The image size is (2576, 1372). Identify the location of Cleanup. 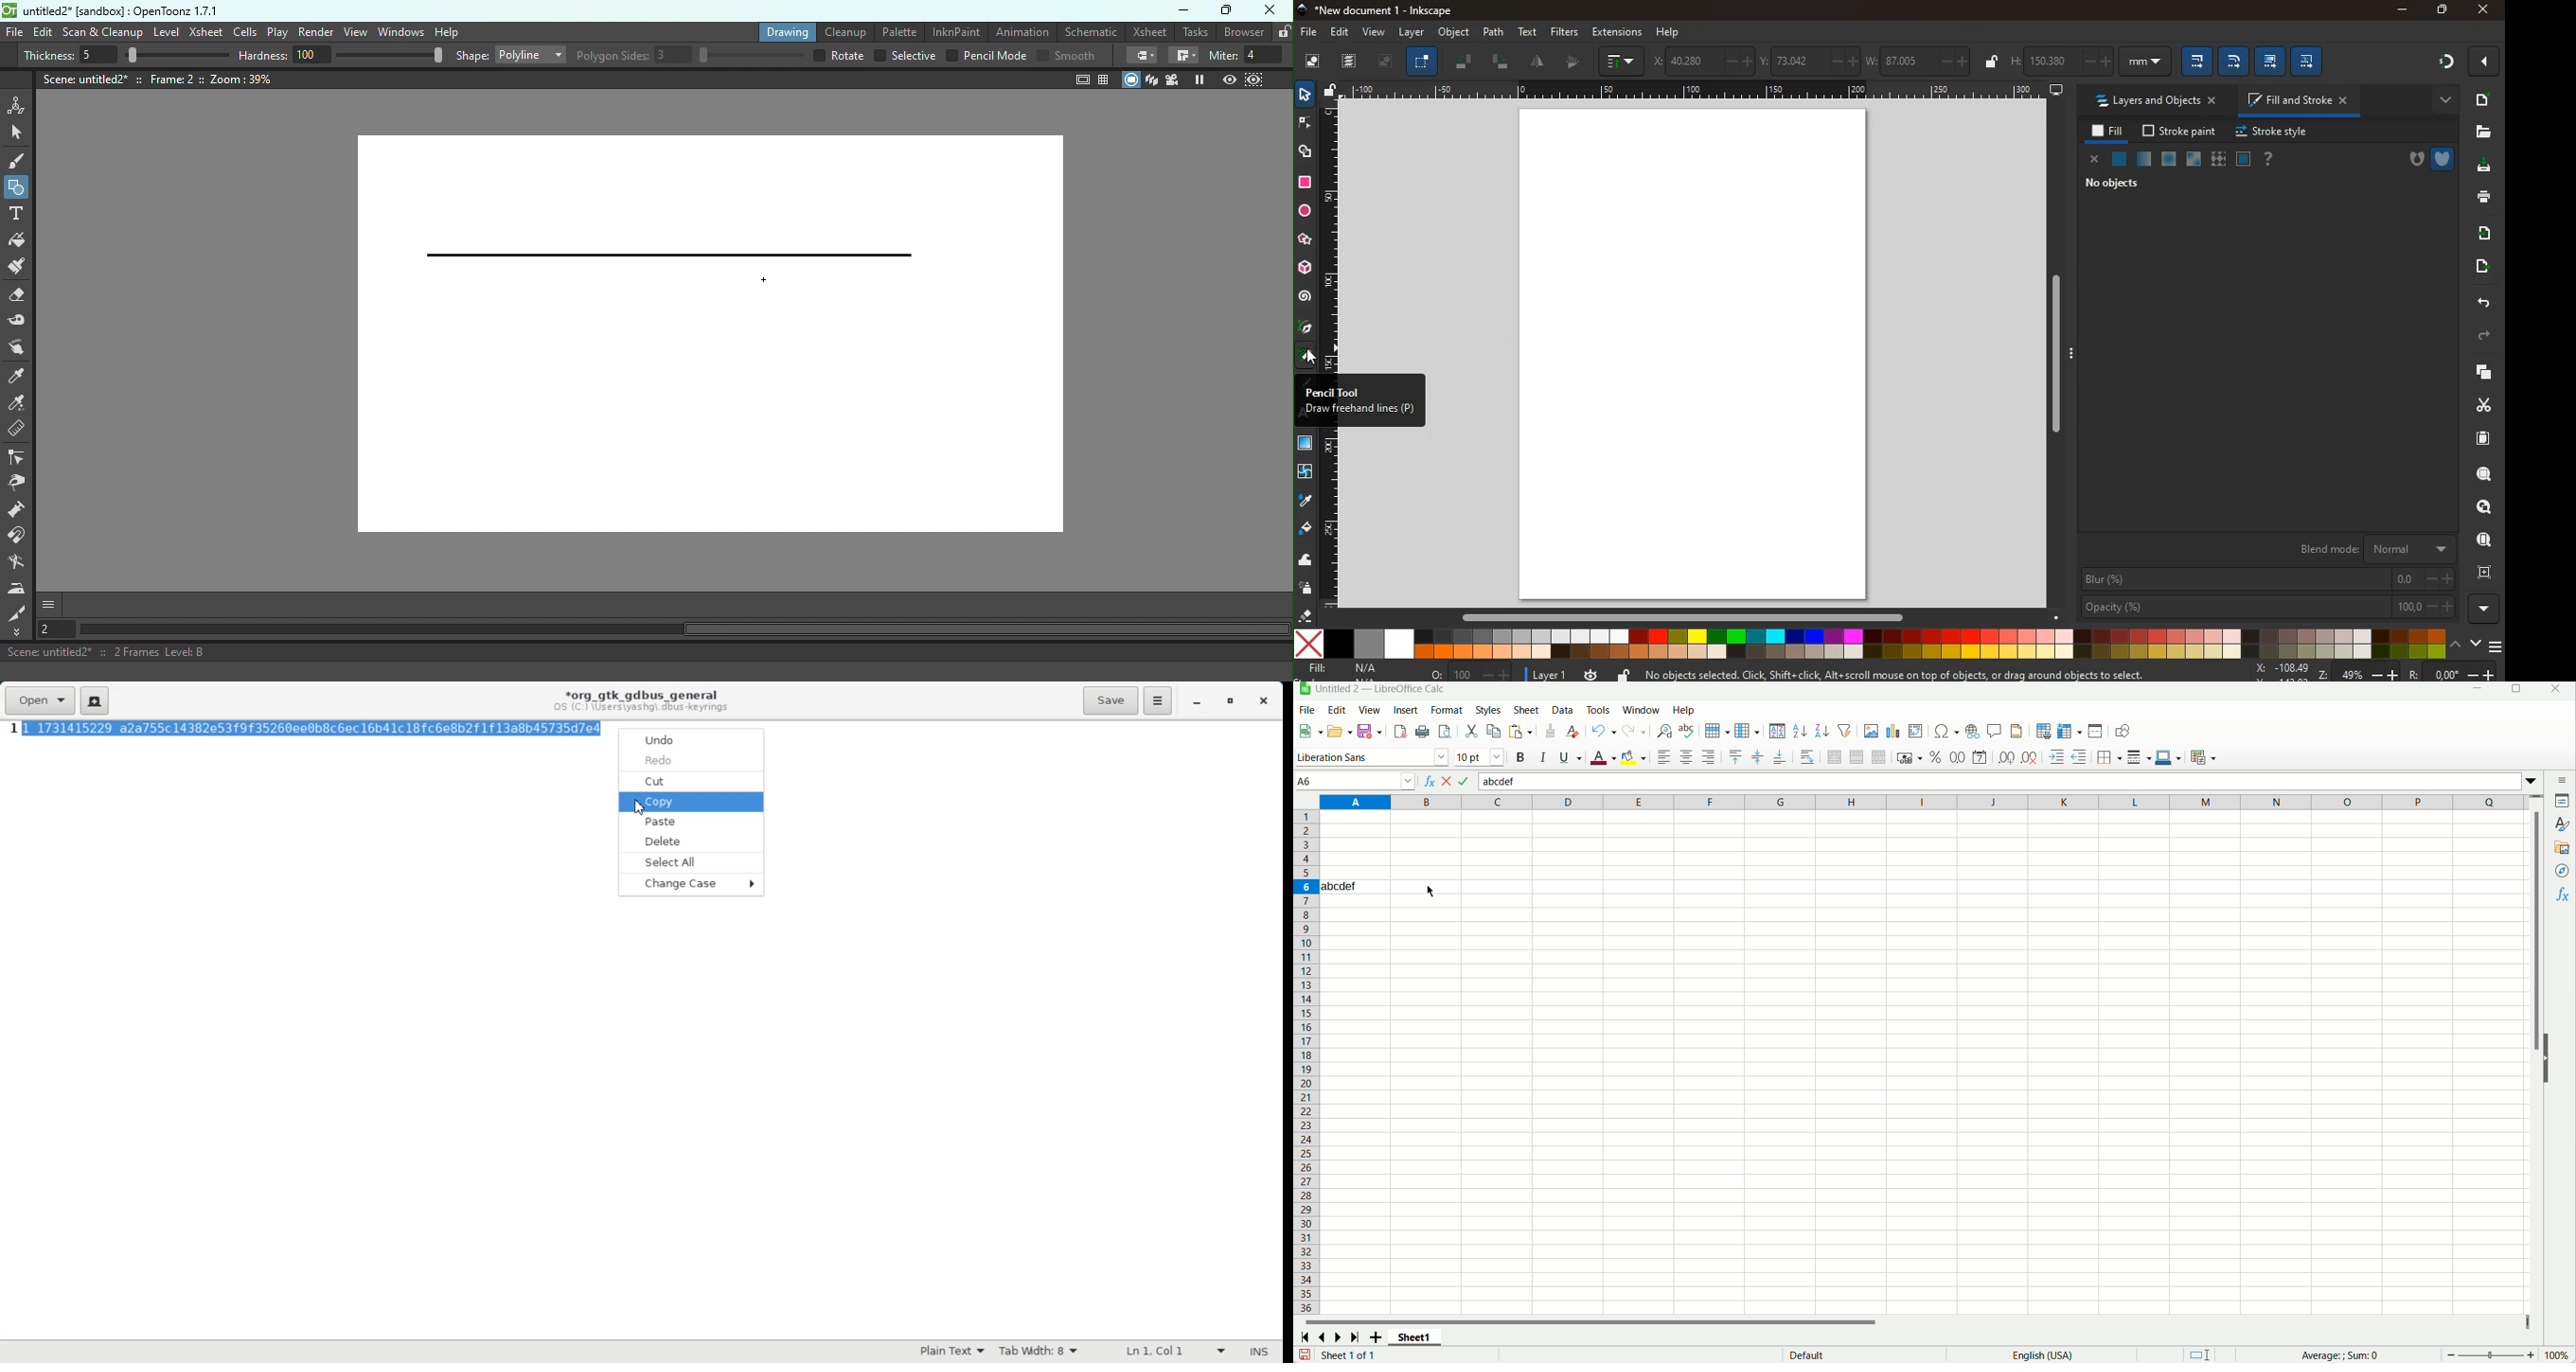
(844, 30).